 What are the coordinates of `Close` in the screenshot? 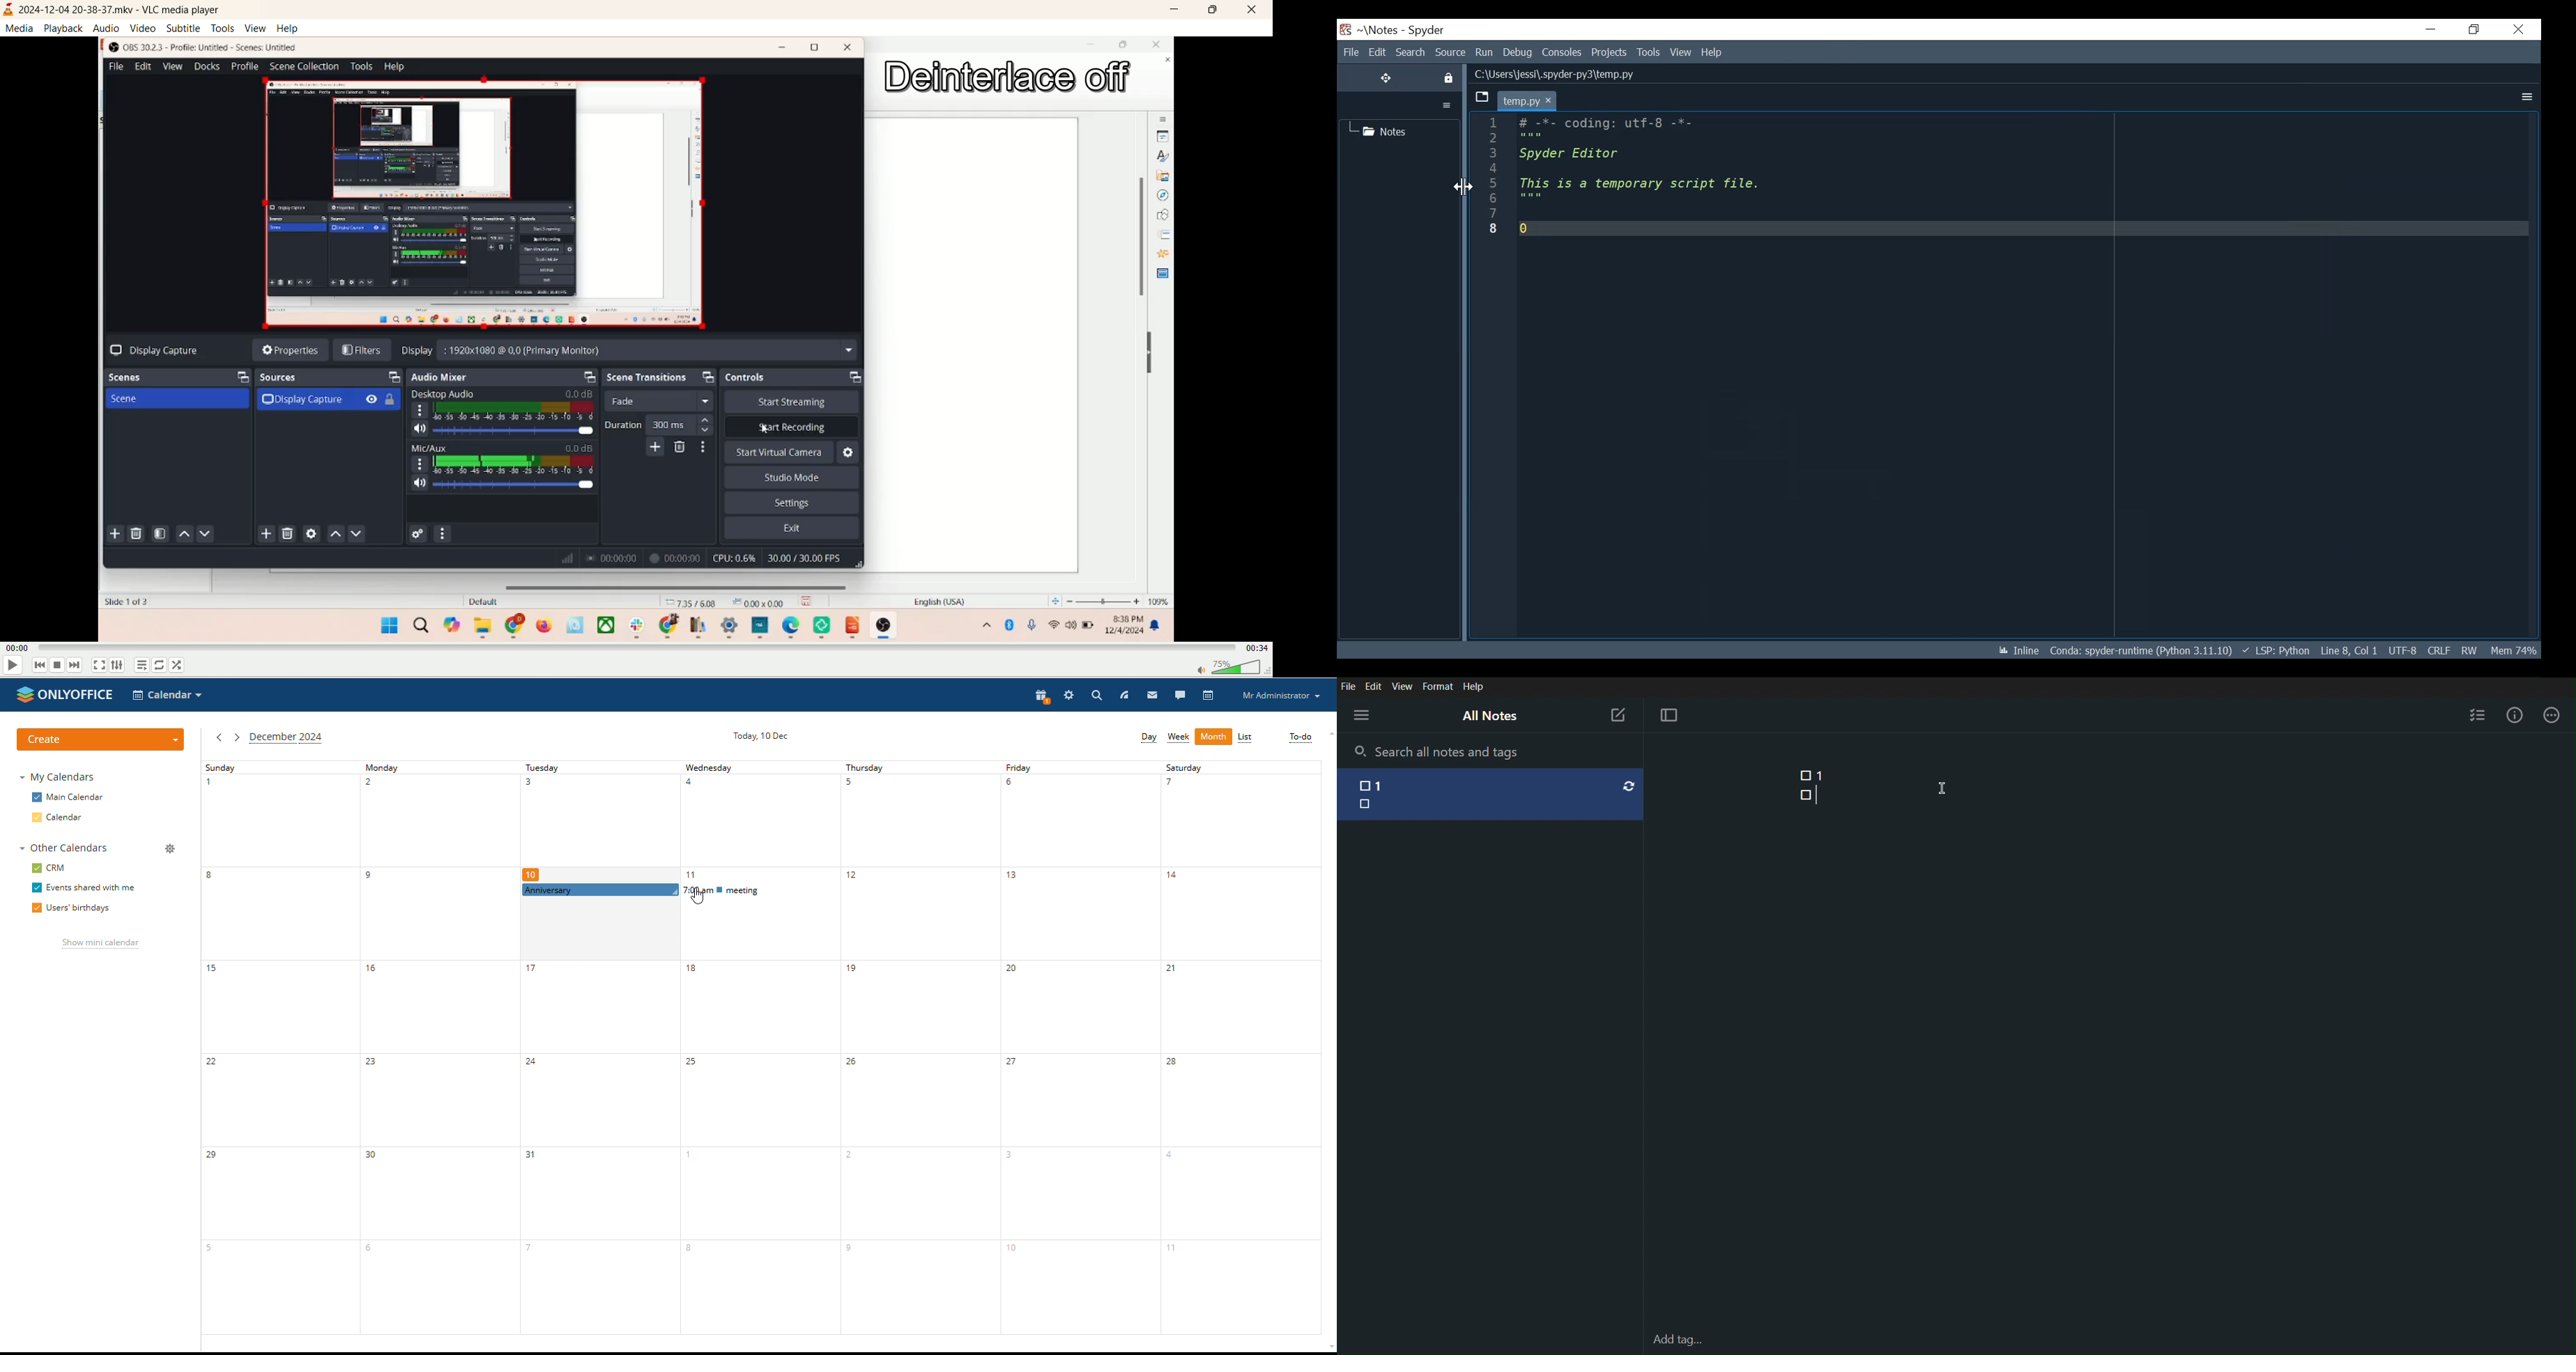 It's located at (2517, 28).